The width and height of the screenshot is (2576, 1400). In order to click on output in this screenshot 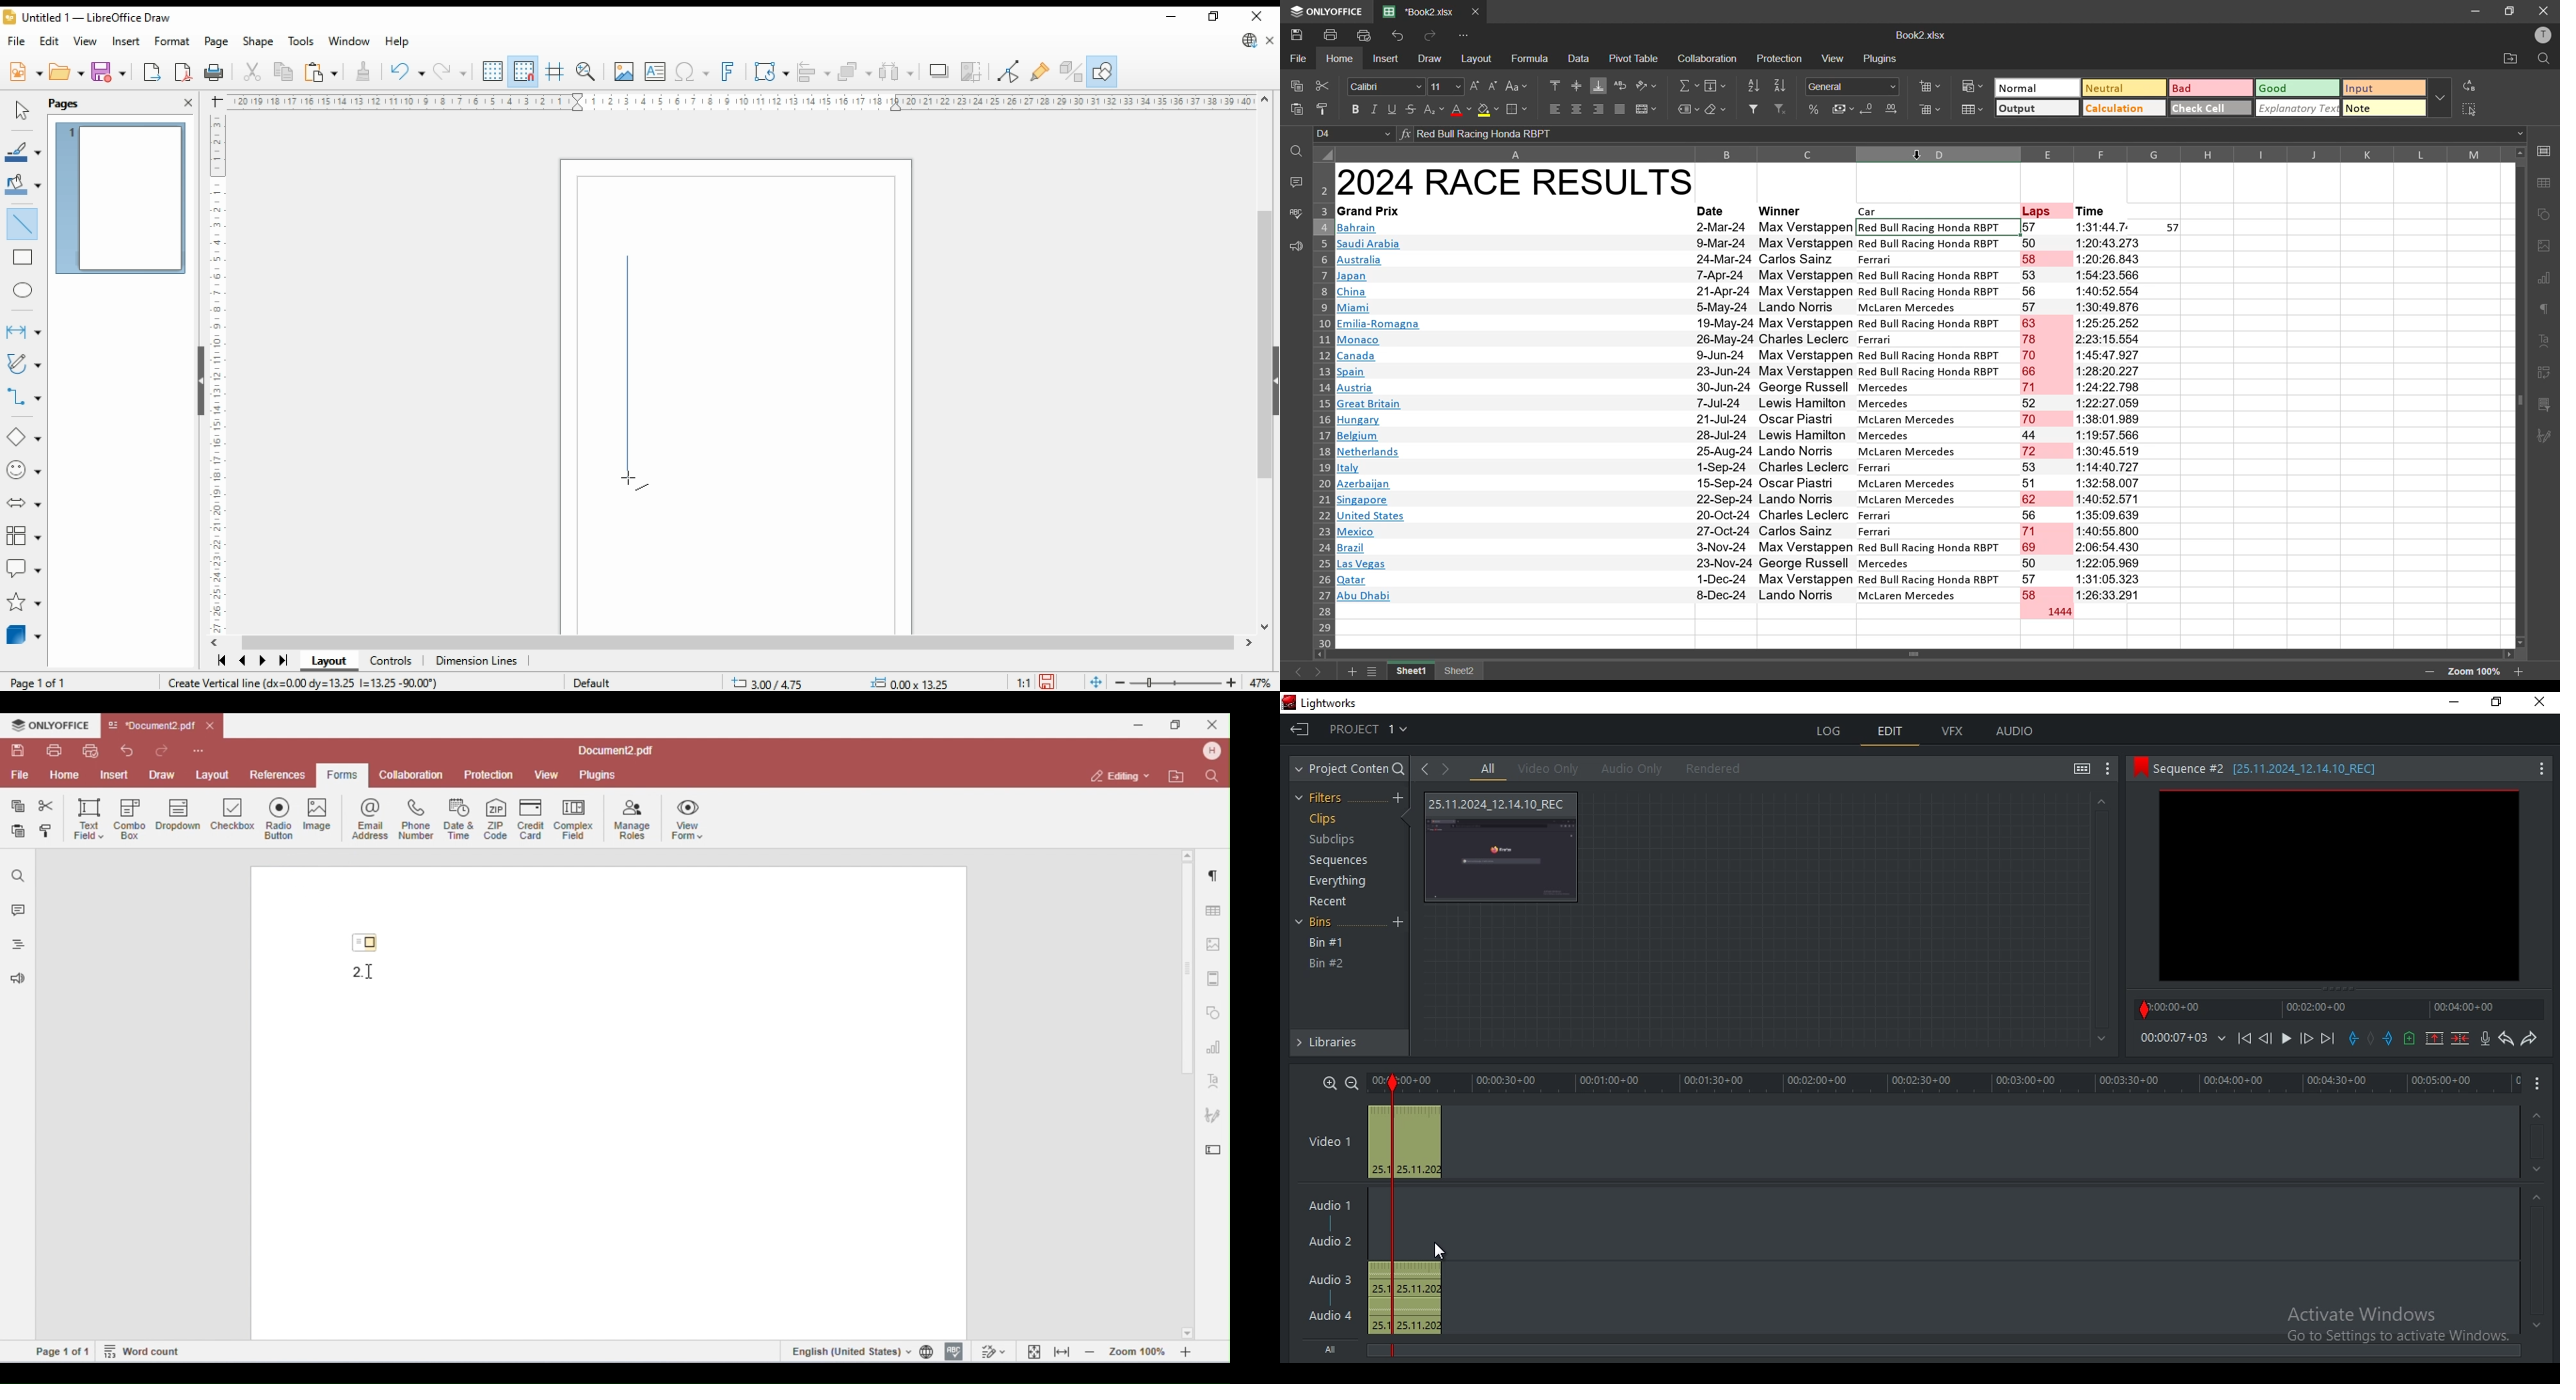, I will do `click(2035, 110)`.